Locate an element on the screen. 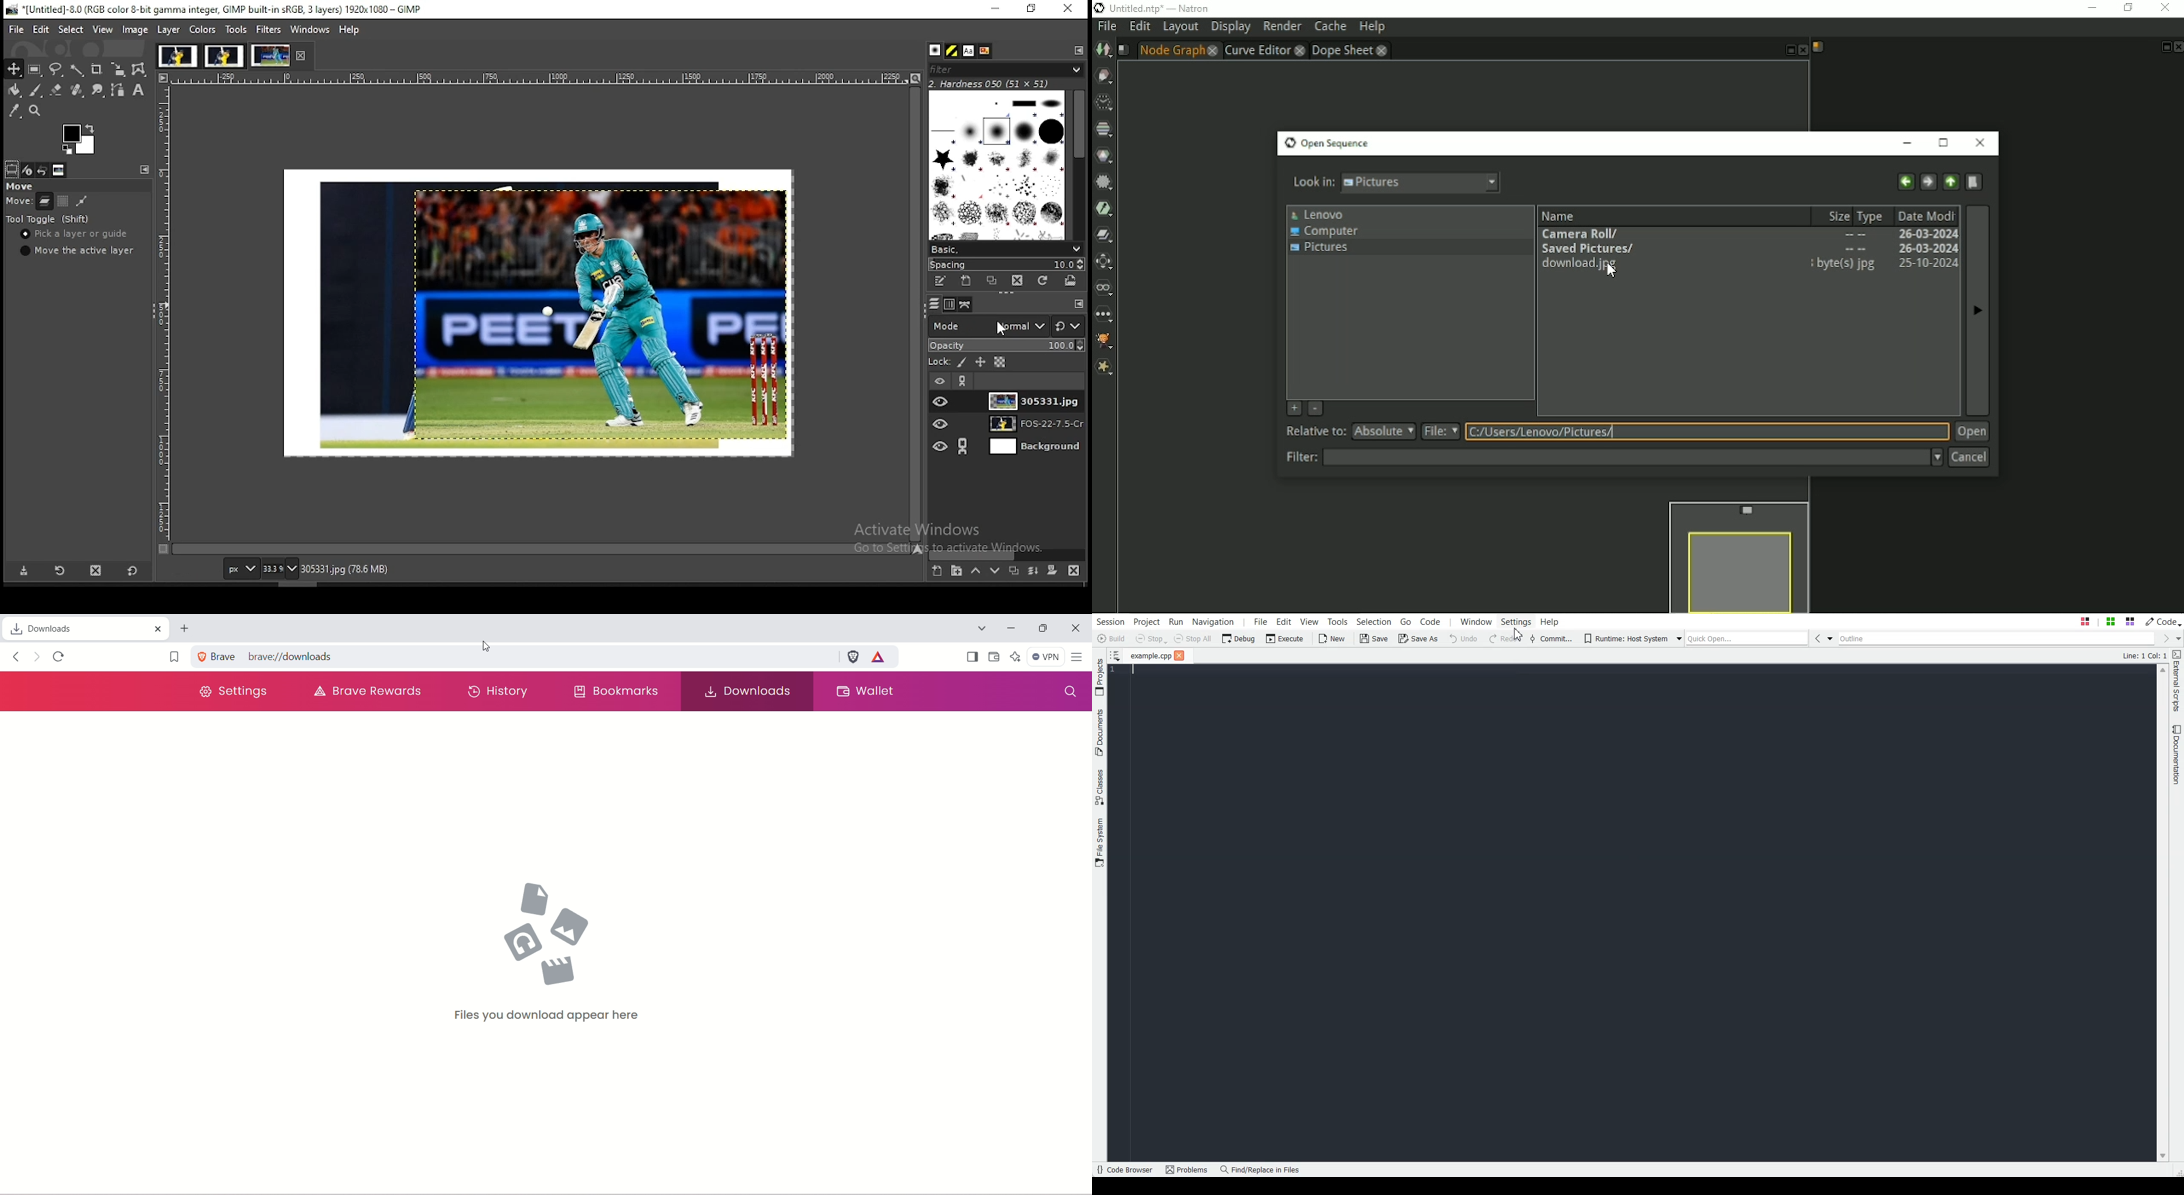  Display is located at coordinates (1231, 28).